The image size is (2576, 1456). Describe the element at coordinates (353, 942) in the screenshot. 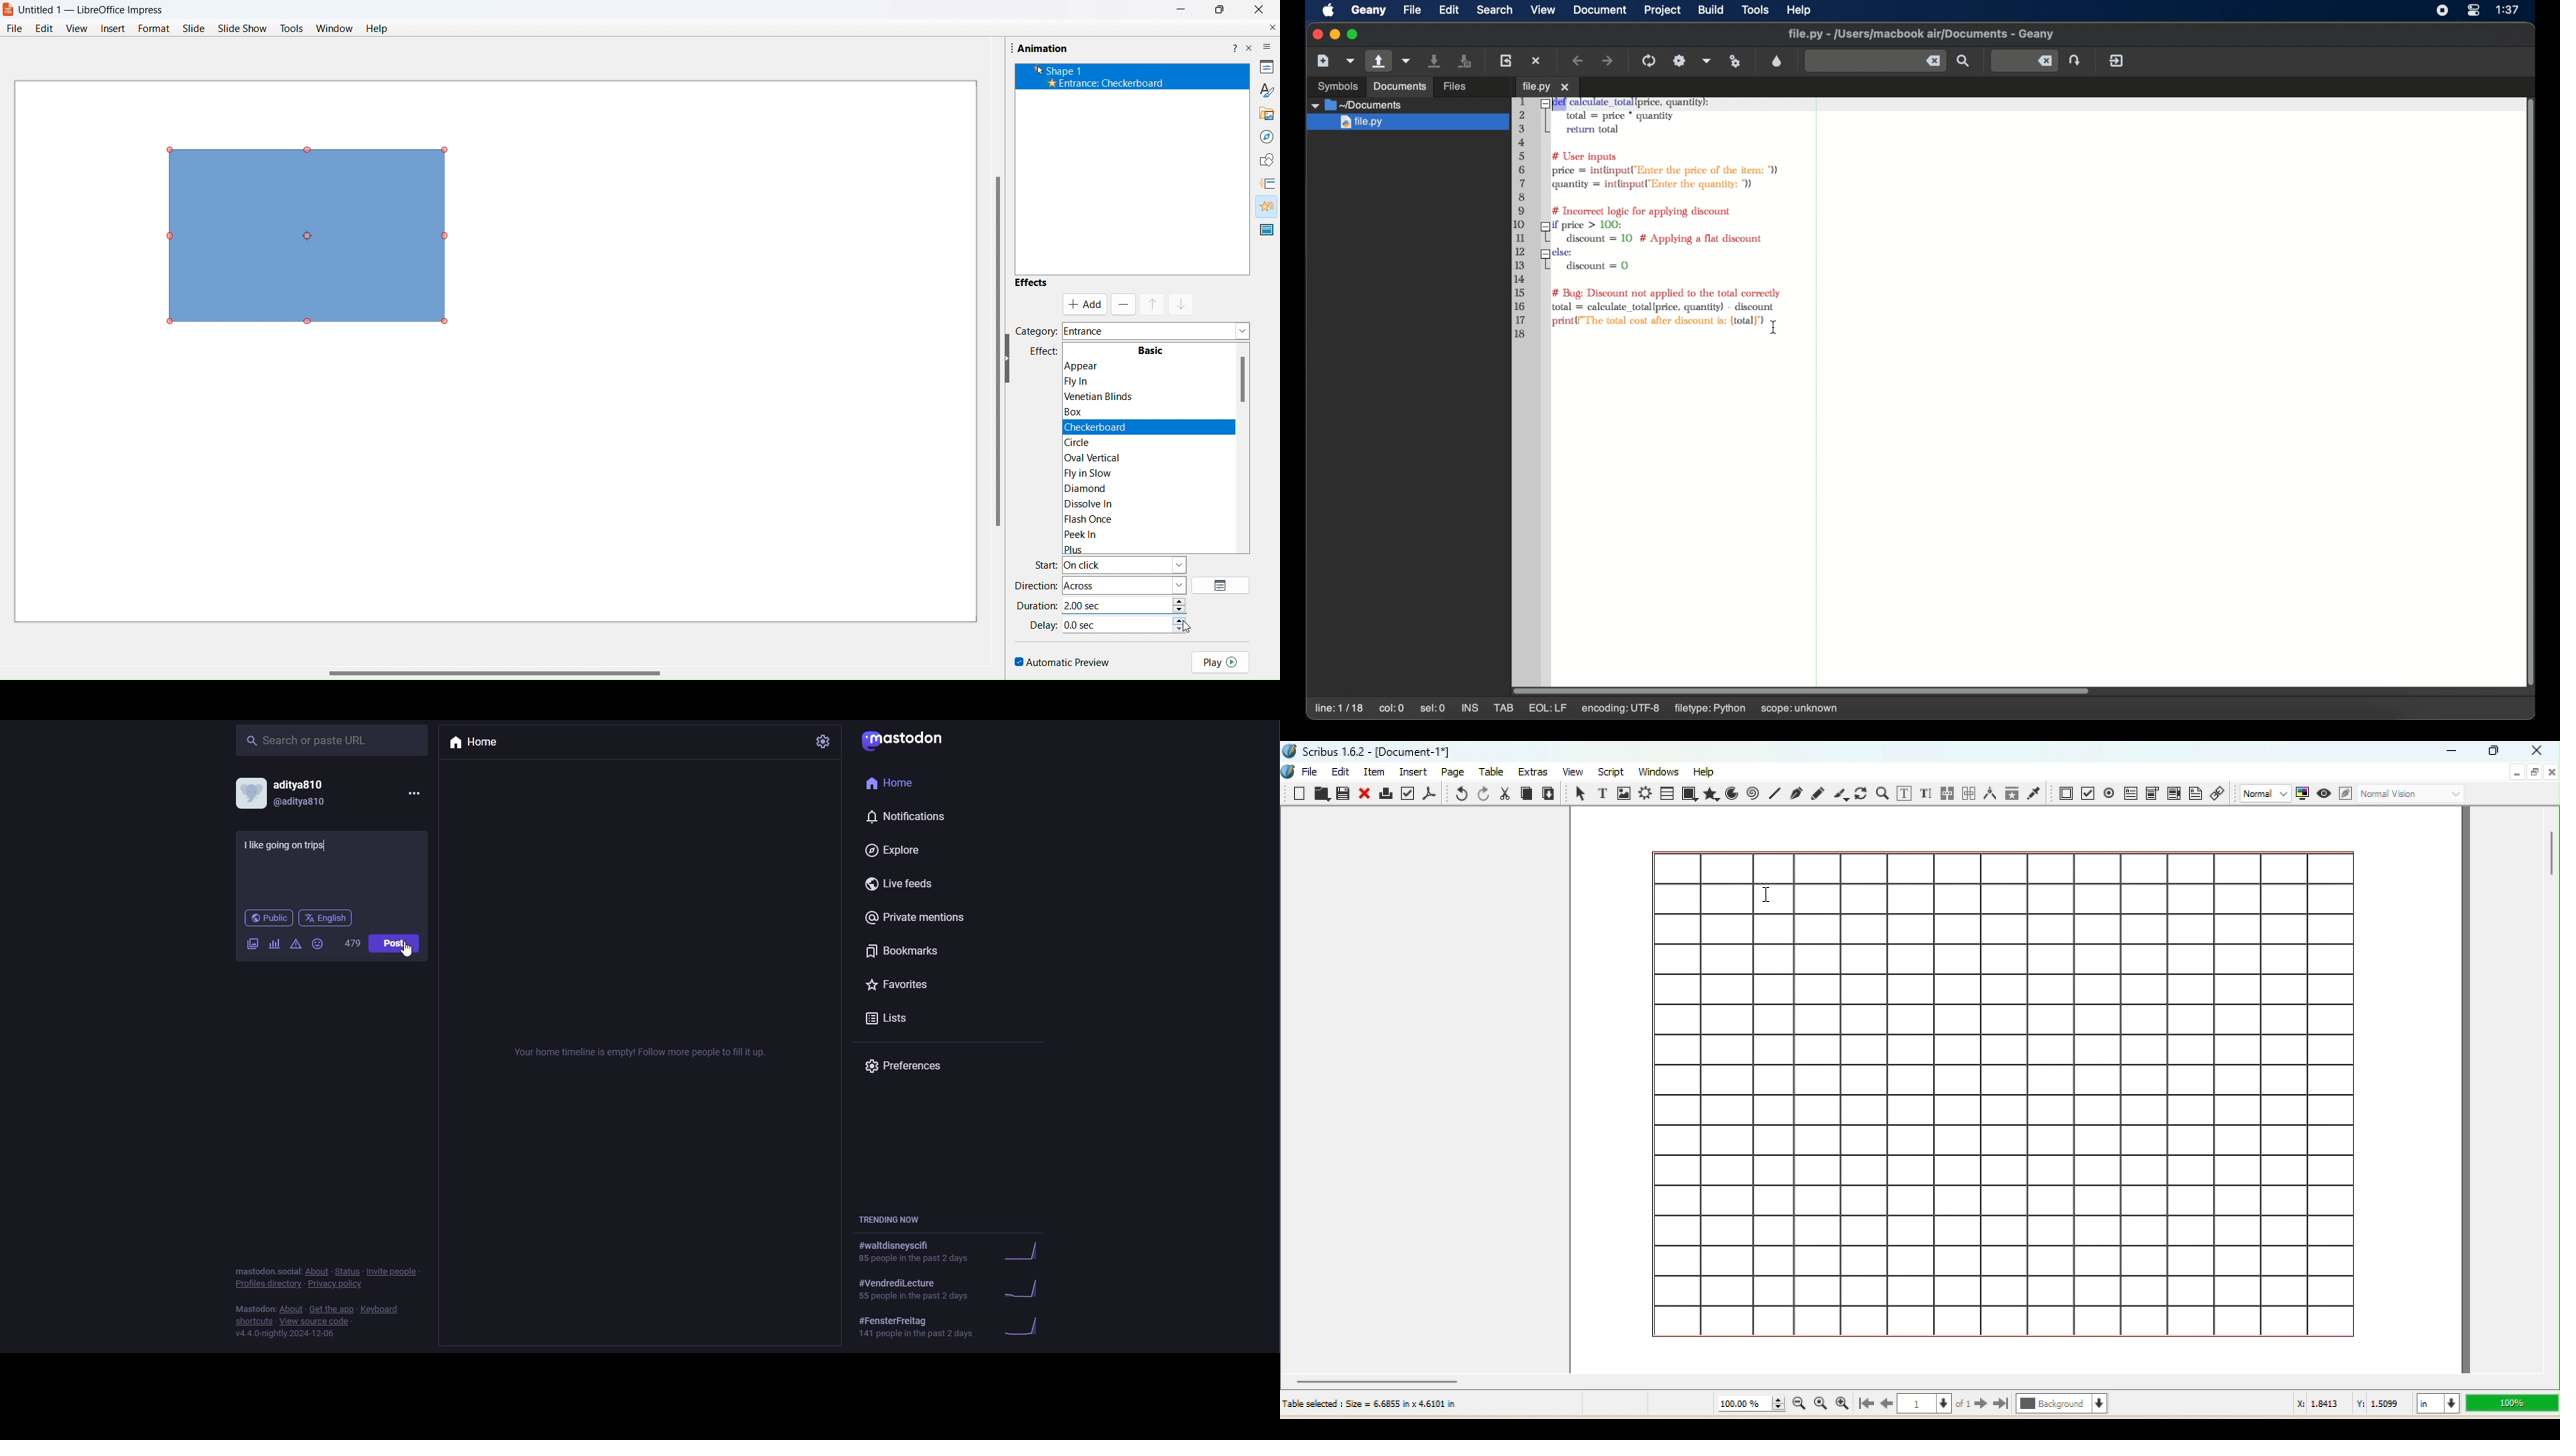

I see `word left` at that location.